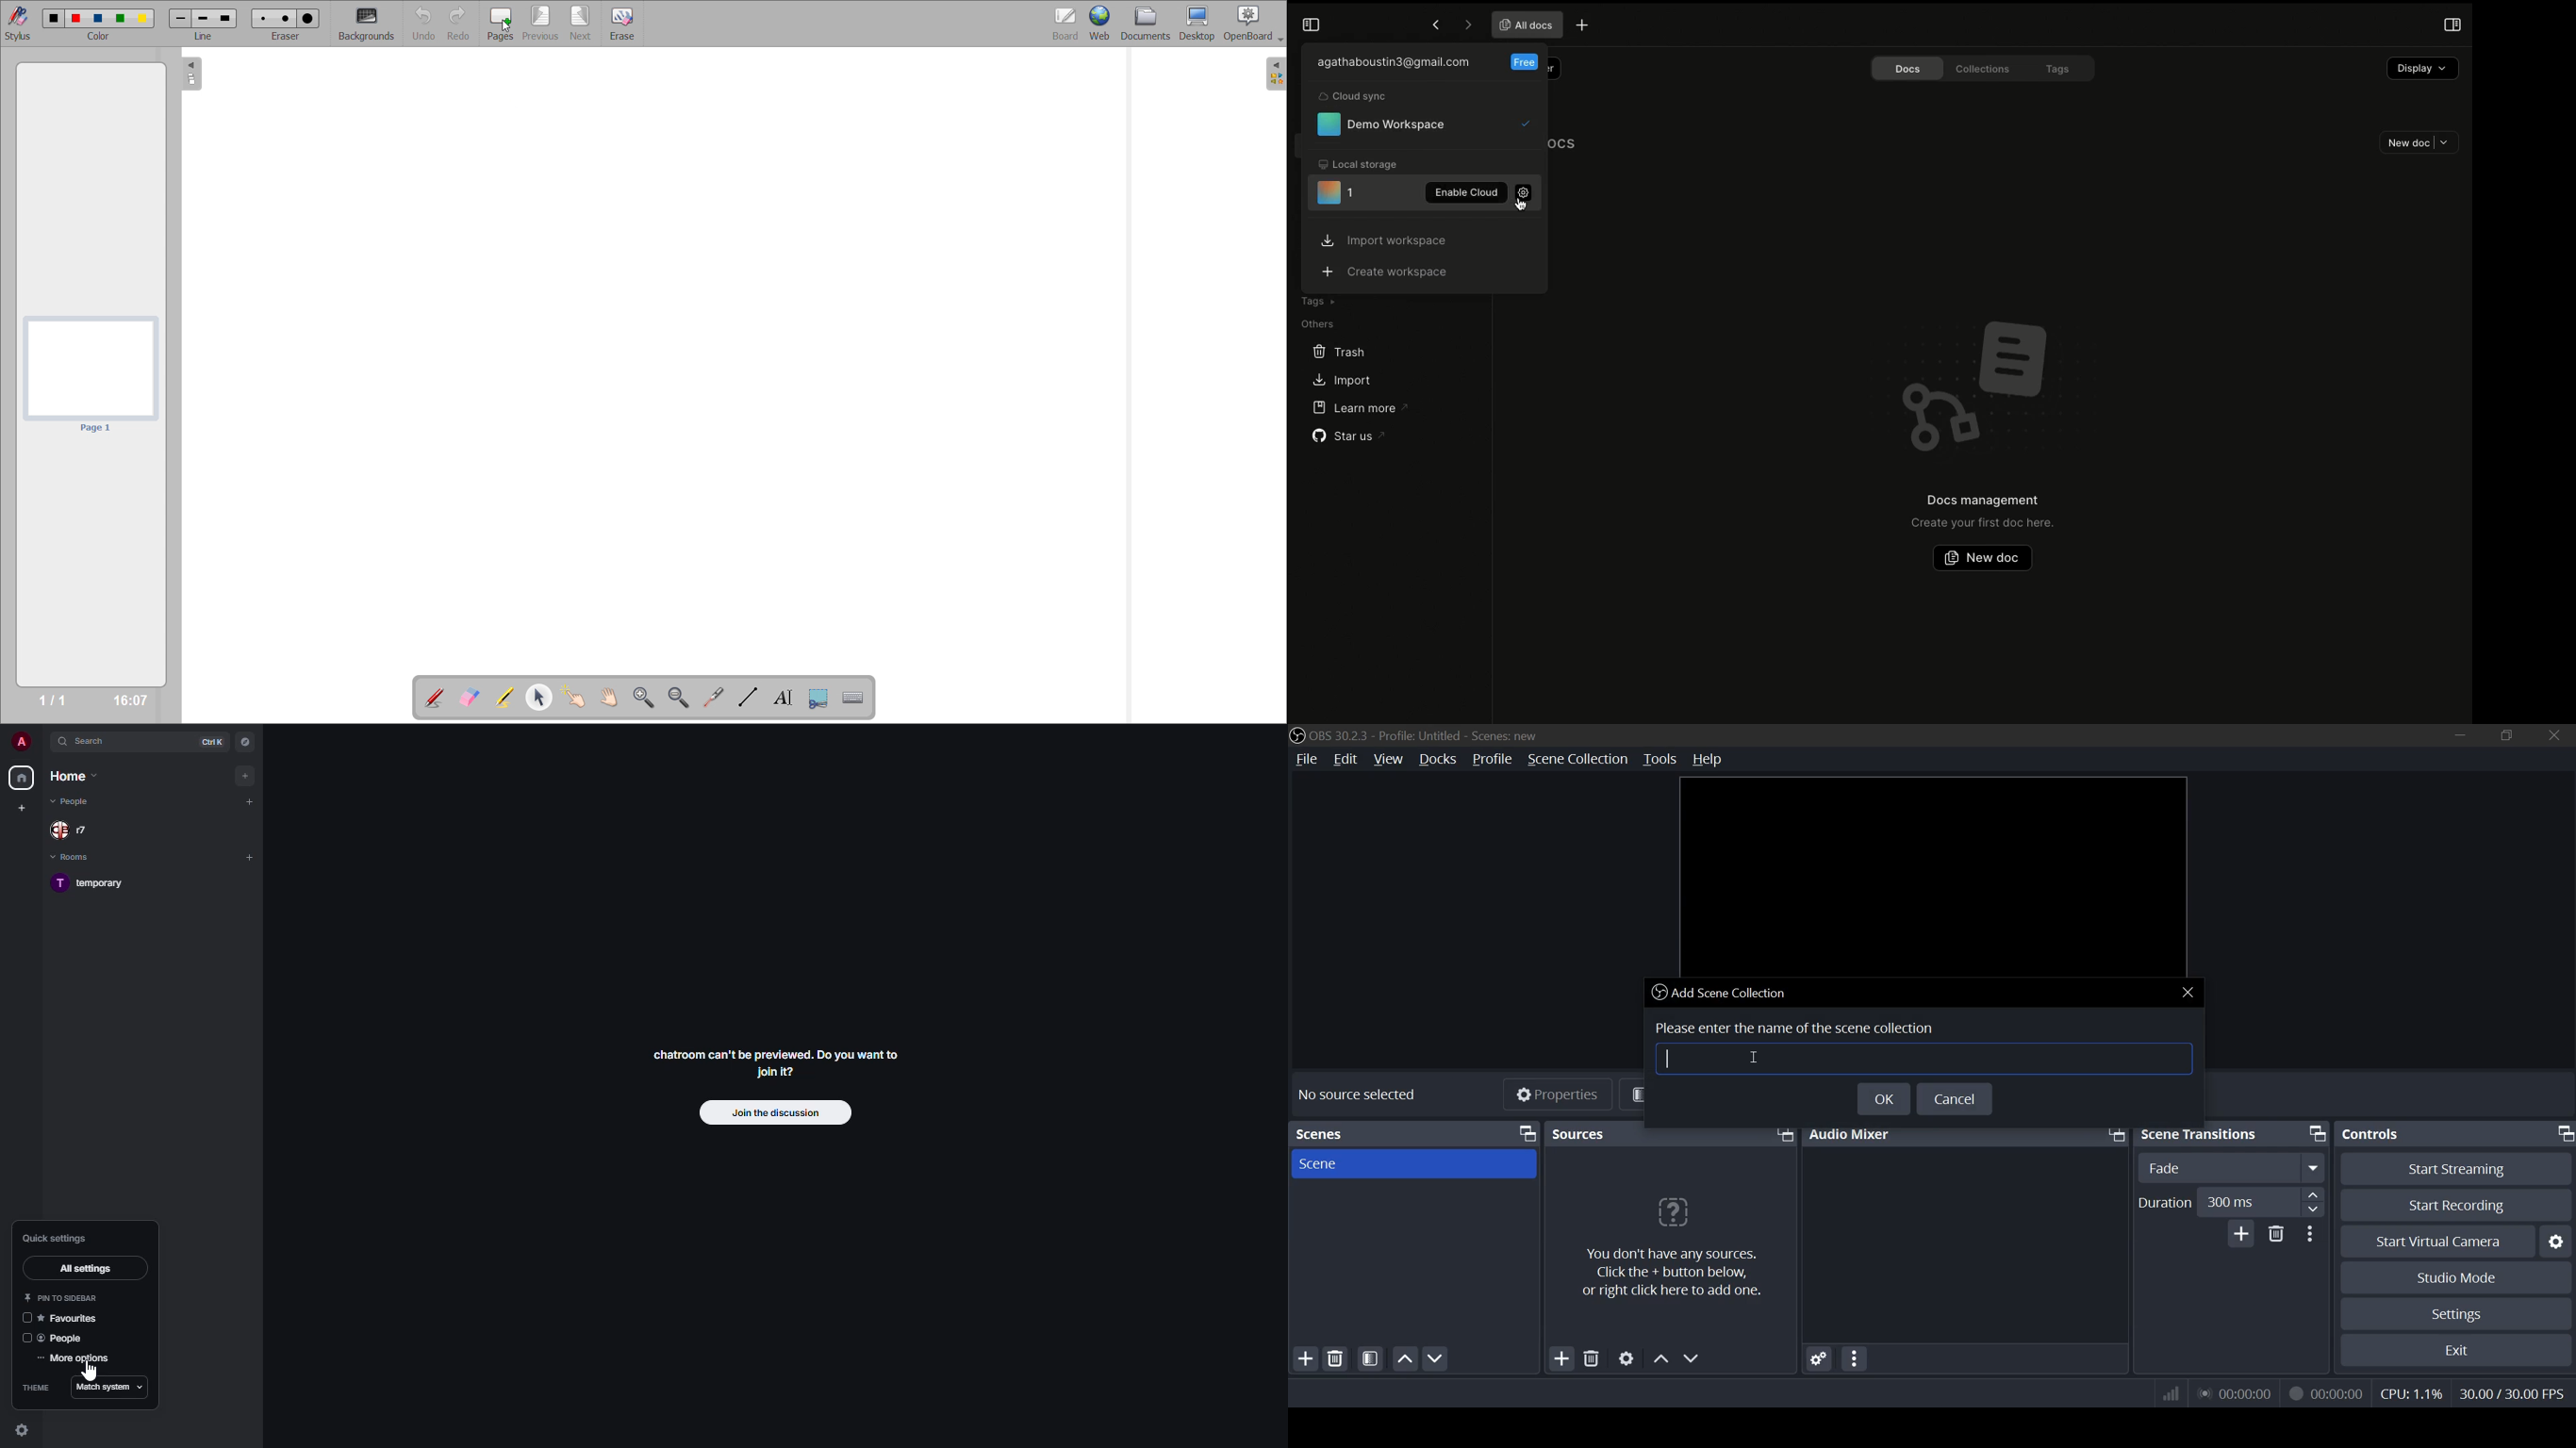 The width and height of the screenshot is (2576, 1456). I want to click on duration number, so click(2231, 1201).